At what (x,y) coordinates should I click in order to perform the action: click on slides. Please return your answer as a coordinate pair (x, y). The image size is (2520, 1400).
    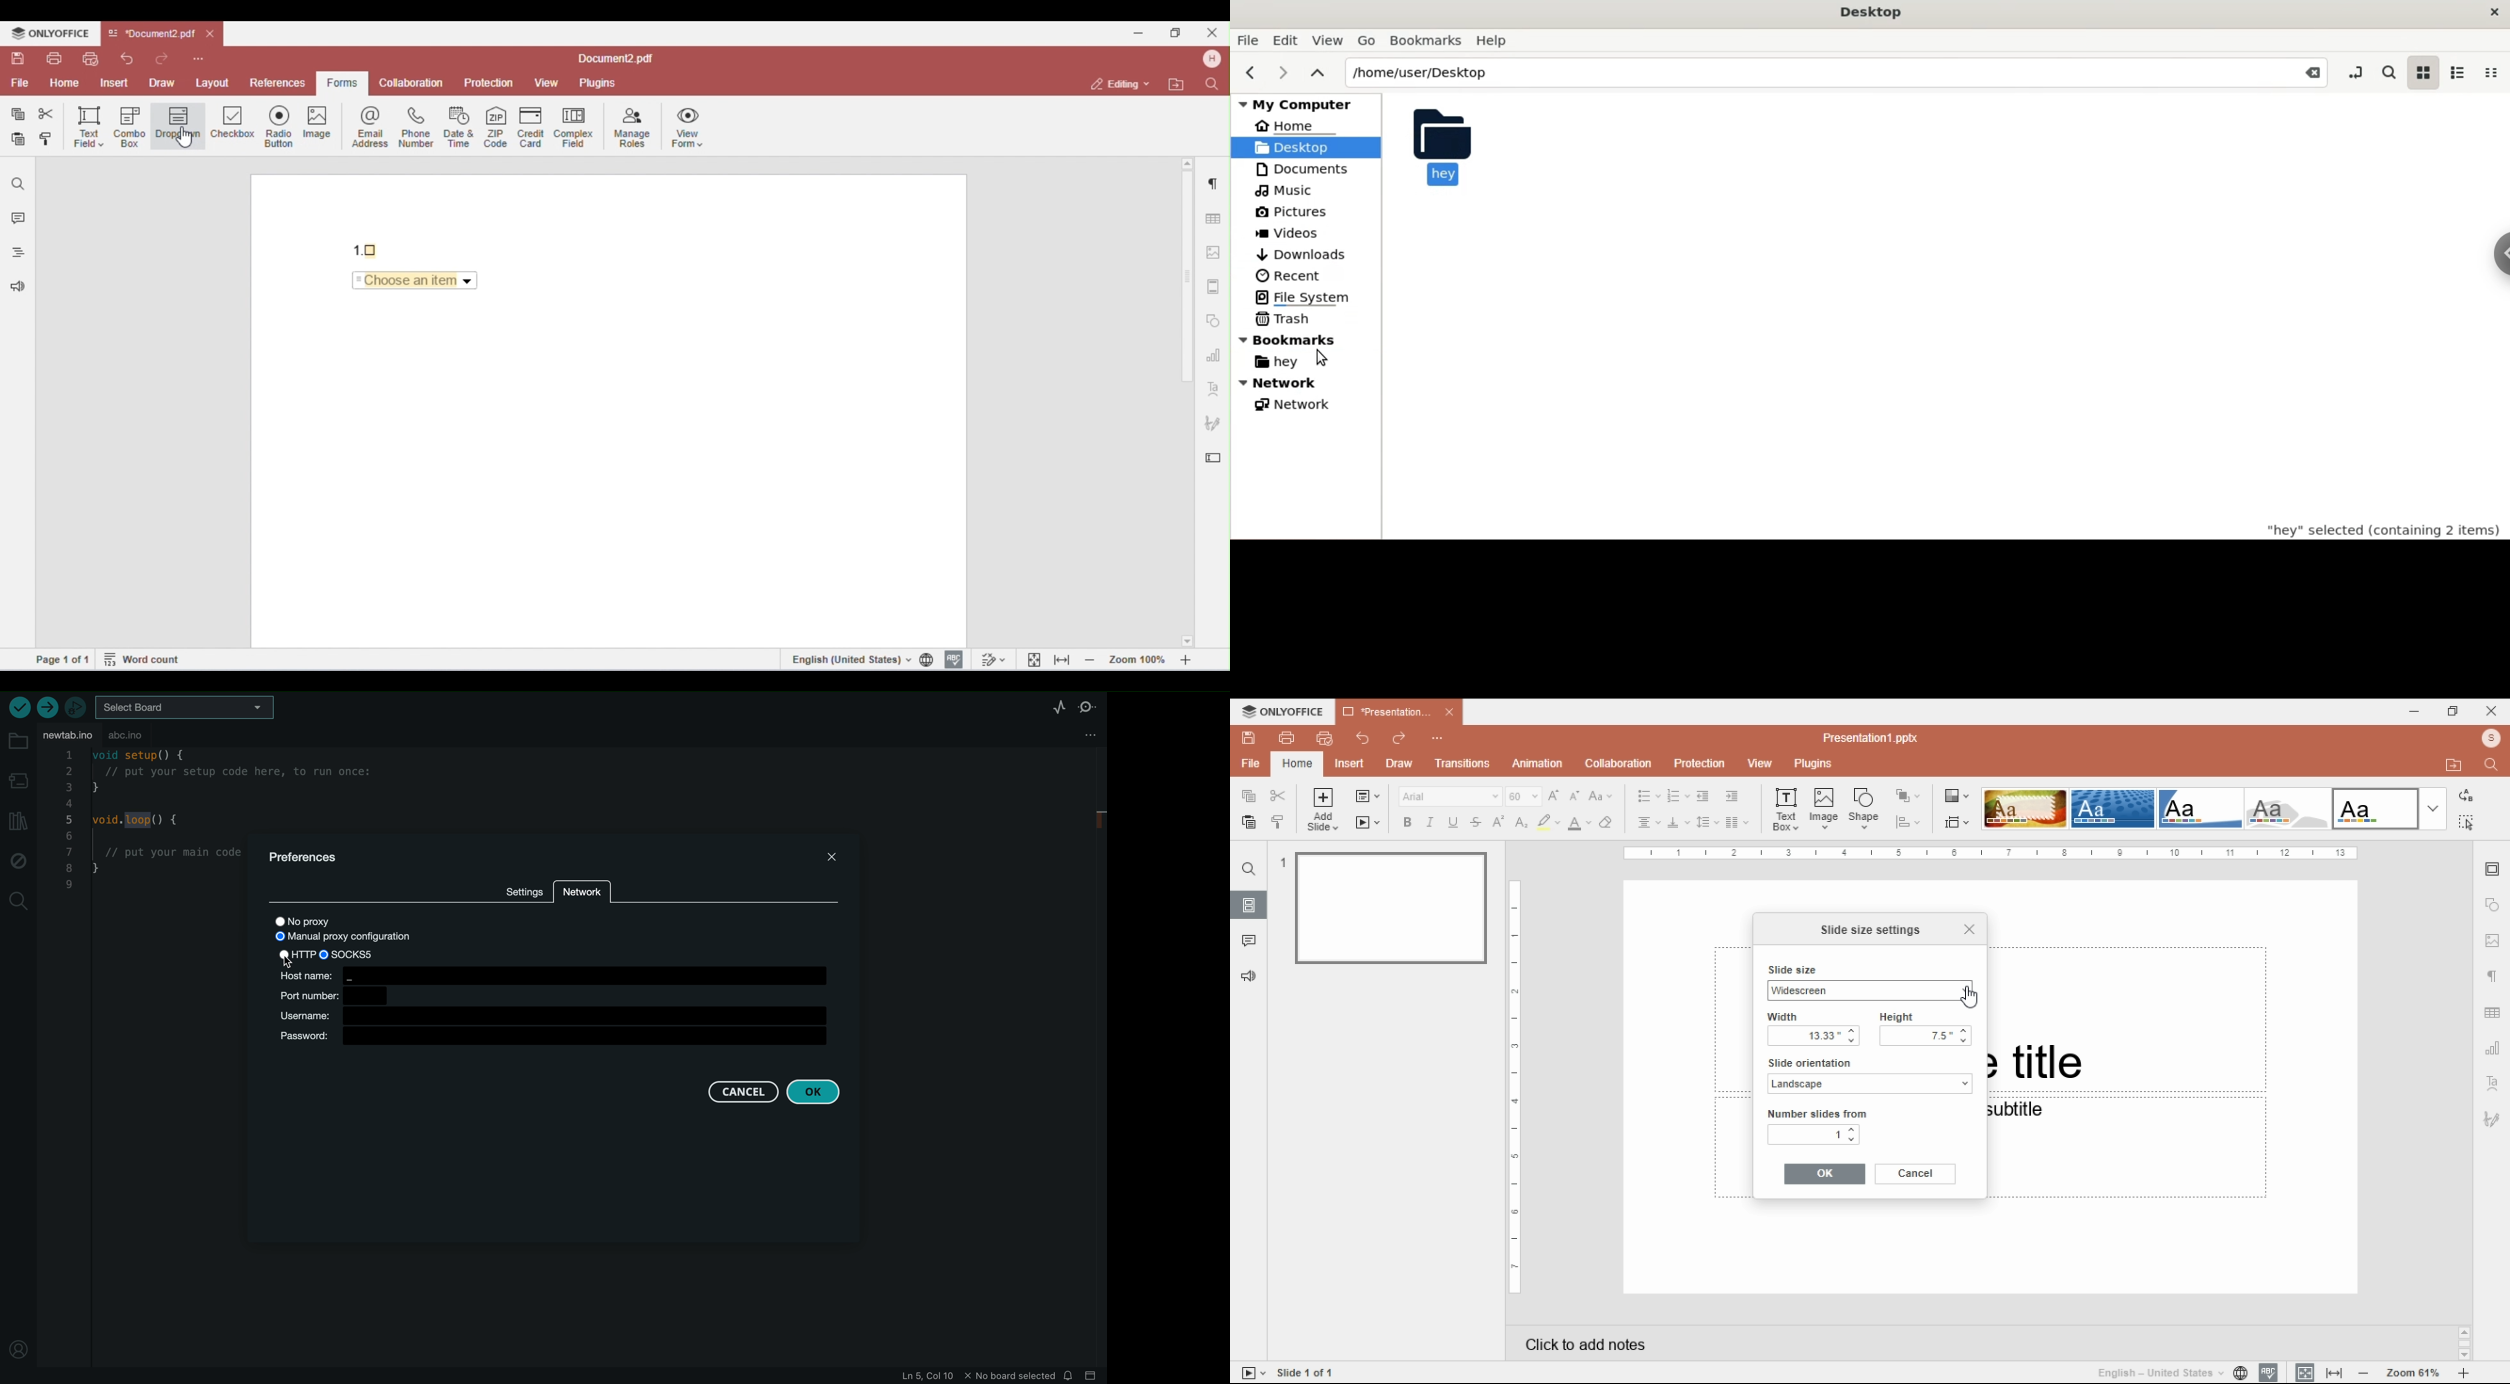
    Looking at the image, I should click on (1249, 904).